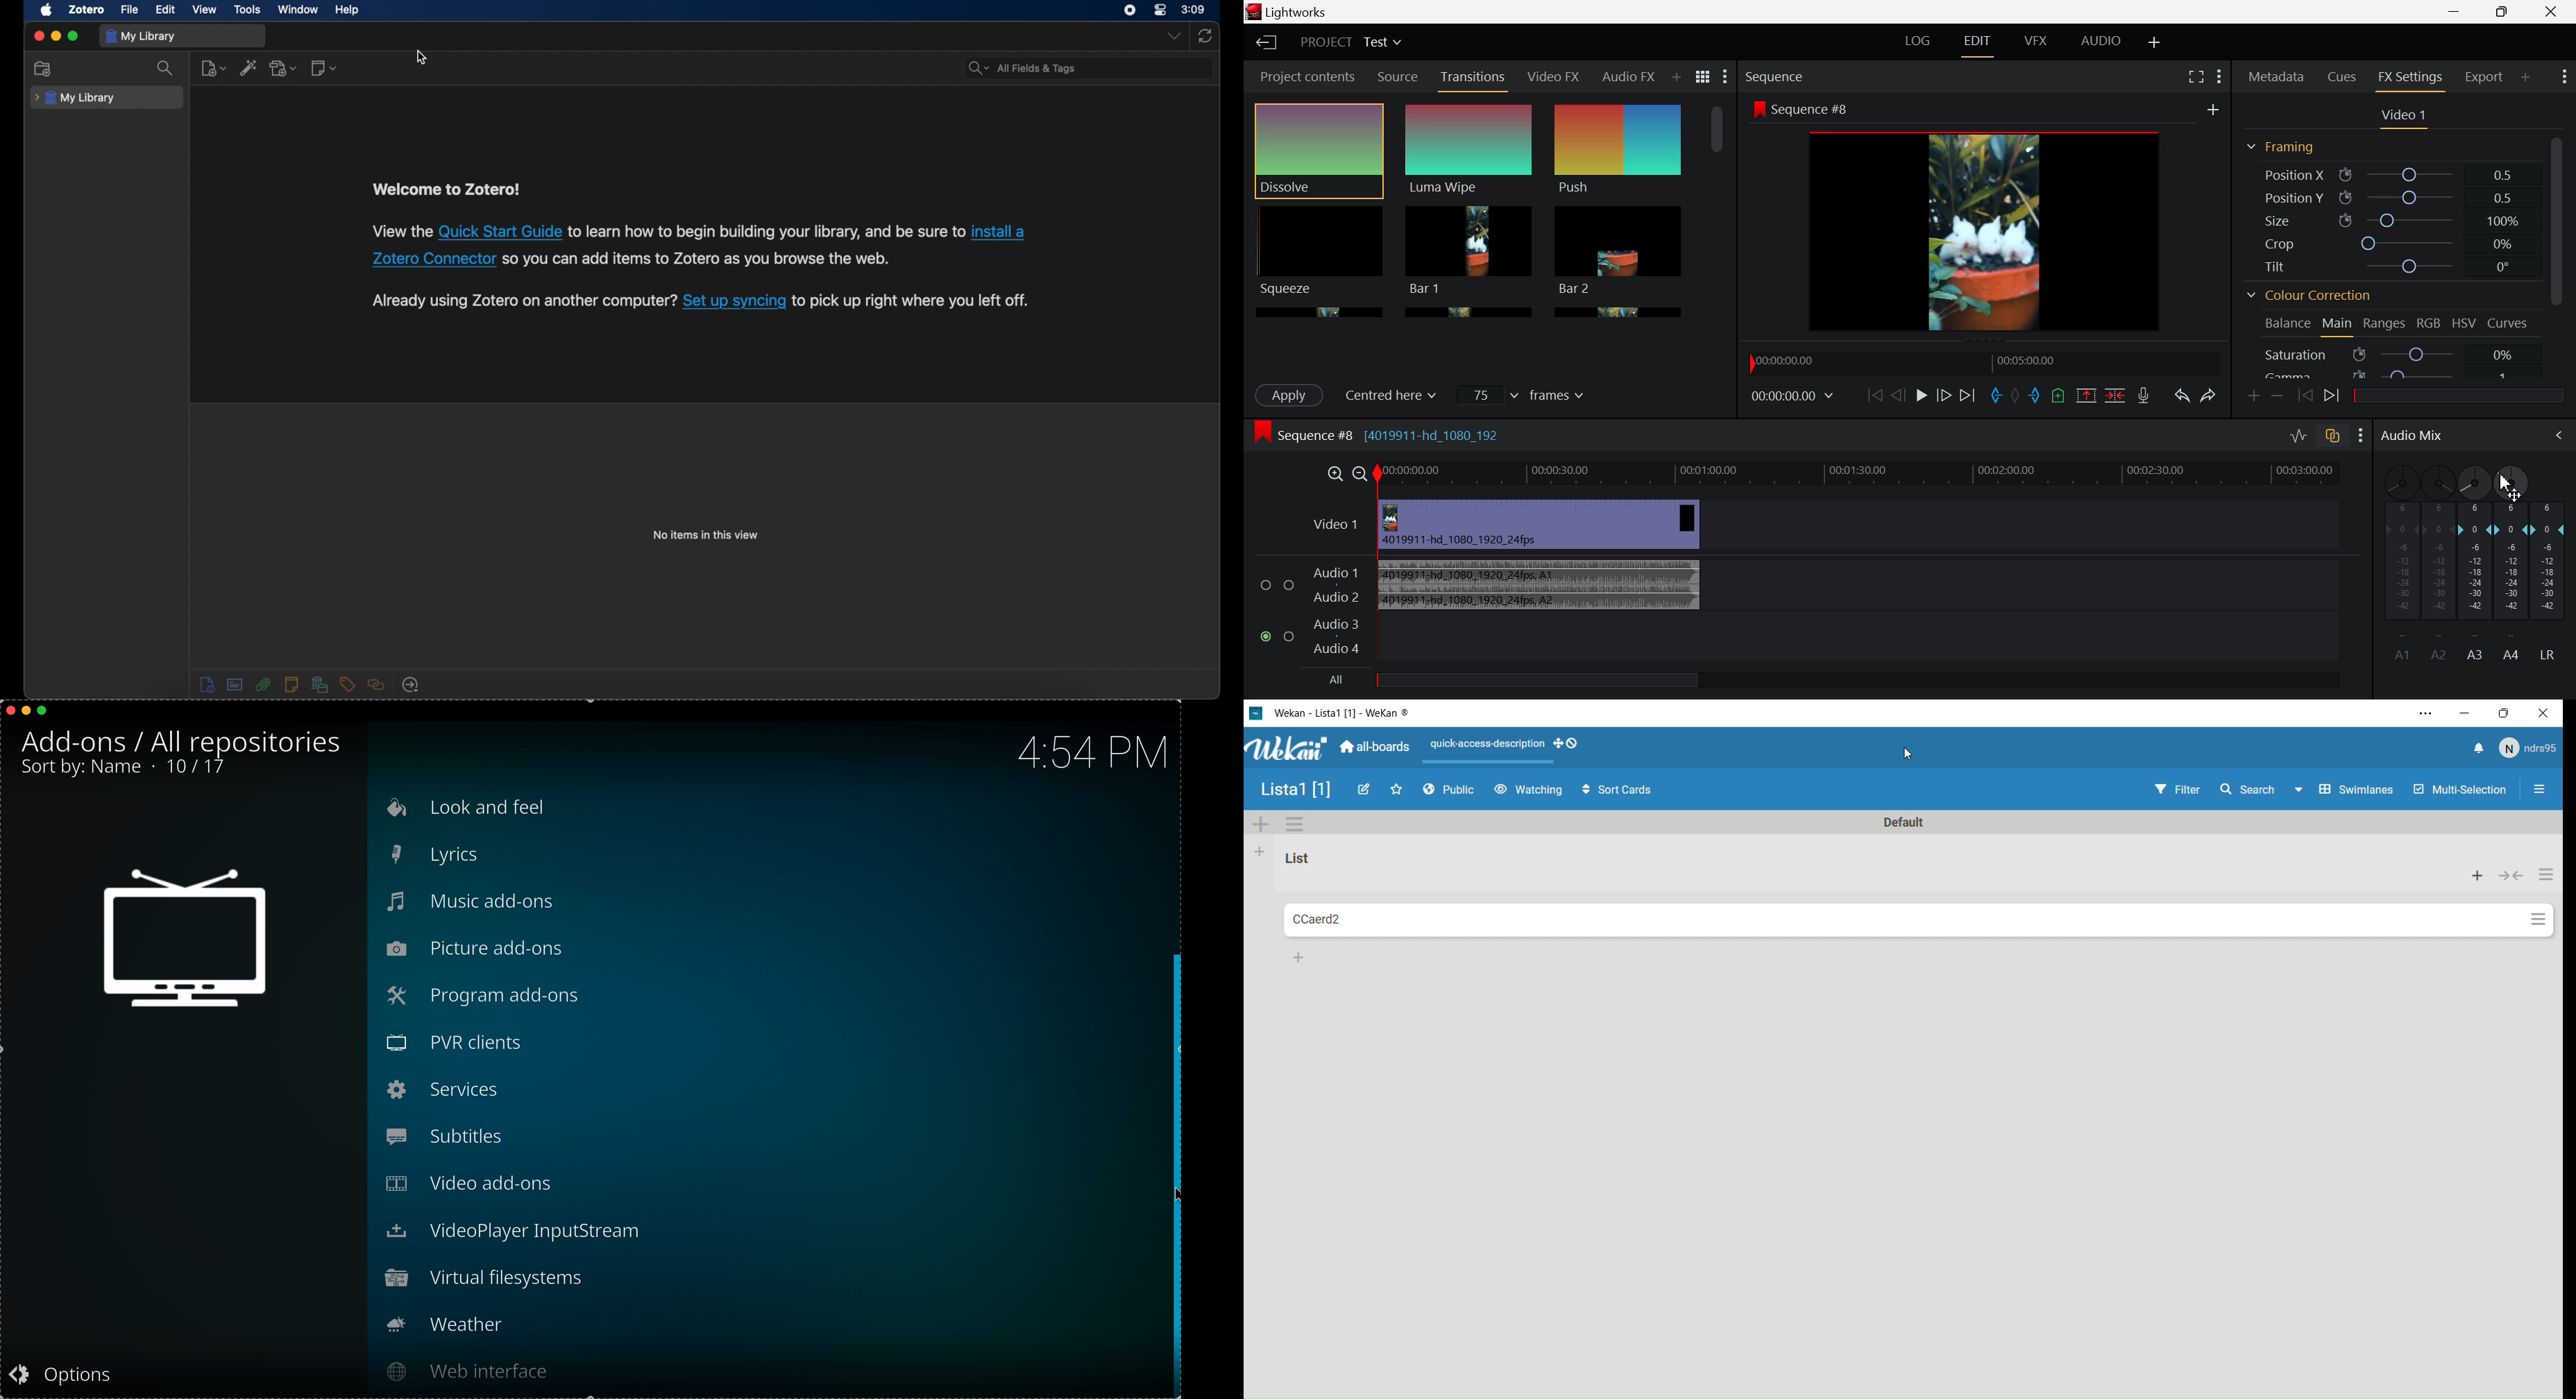 The image size is (2576, 1400). Describe the element at coordinates (1469, 251) in the screenshot. I see `Bar 1` at that location.